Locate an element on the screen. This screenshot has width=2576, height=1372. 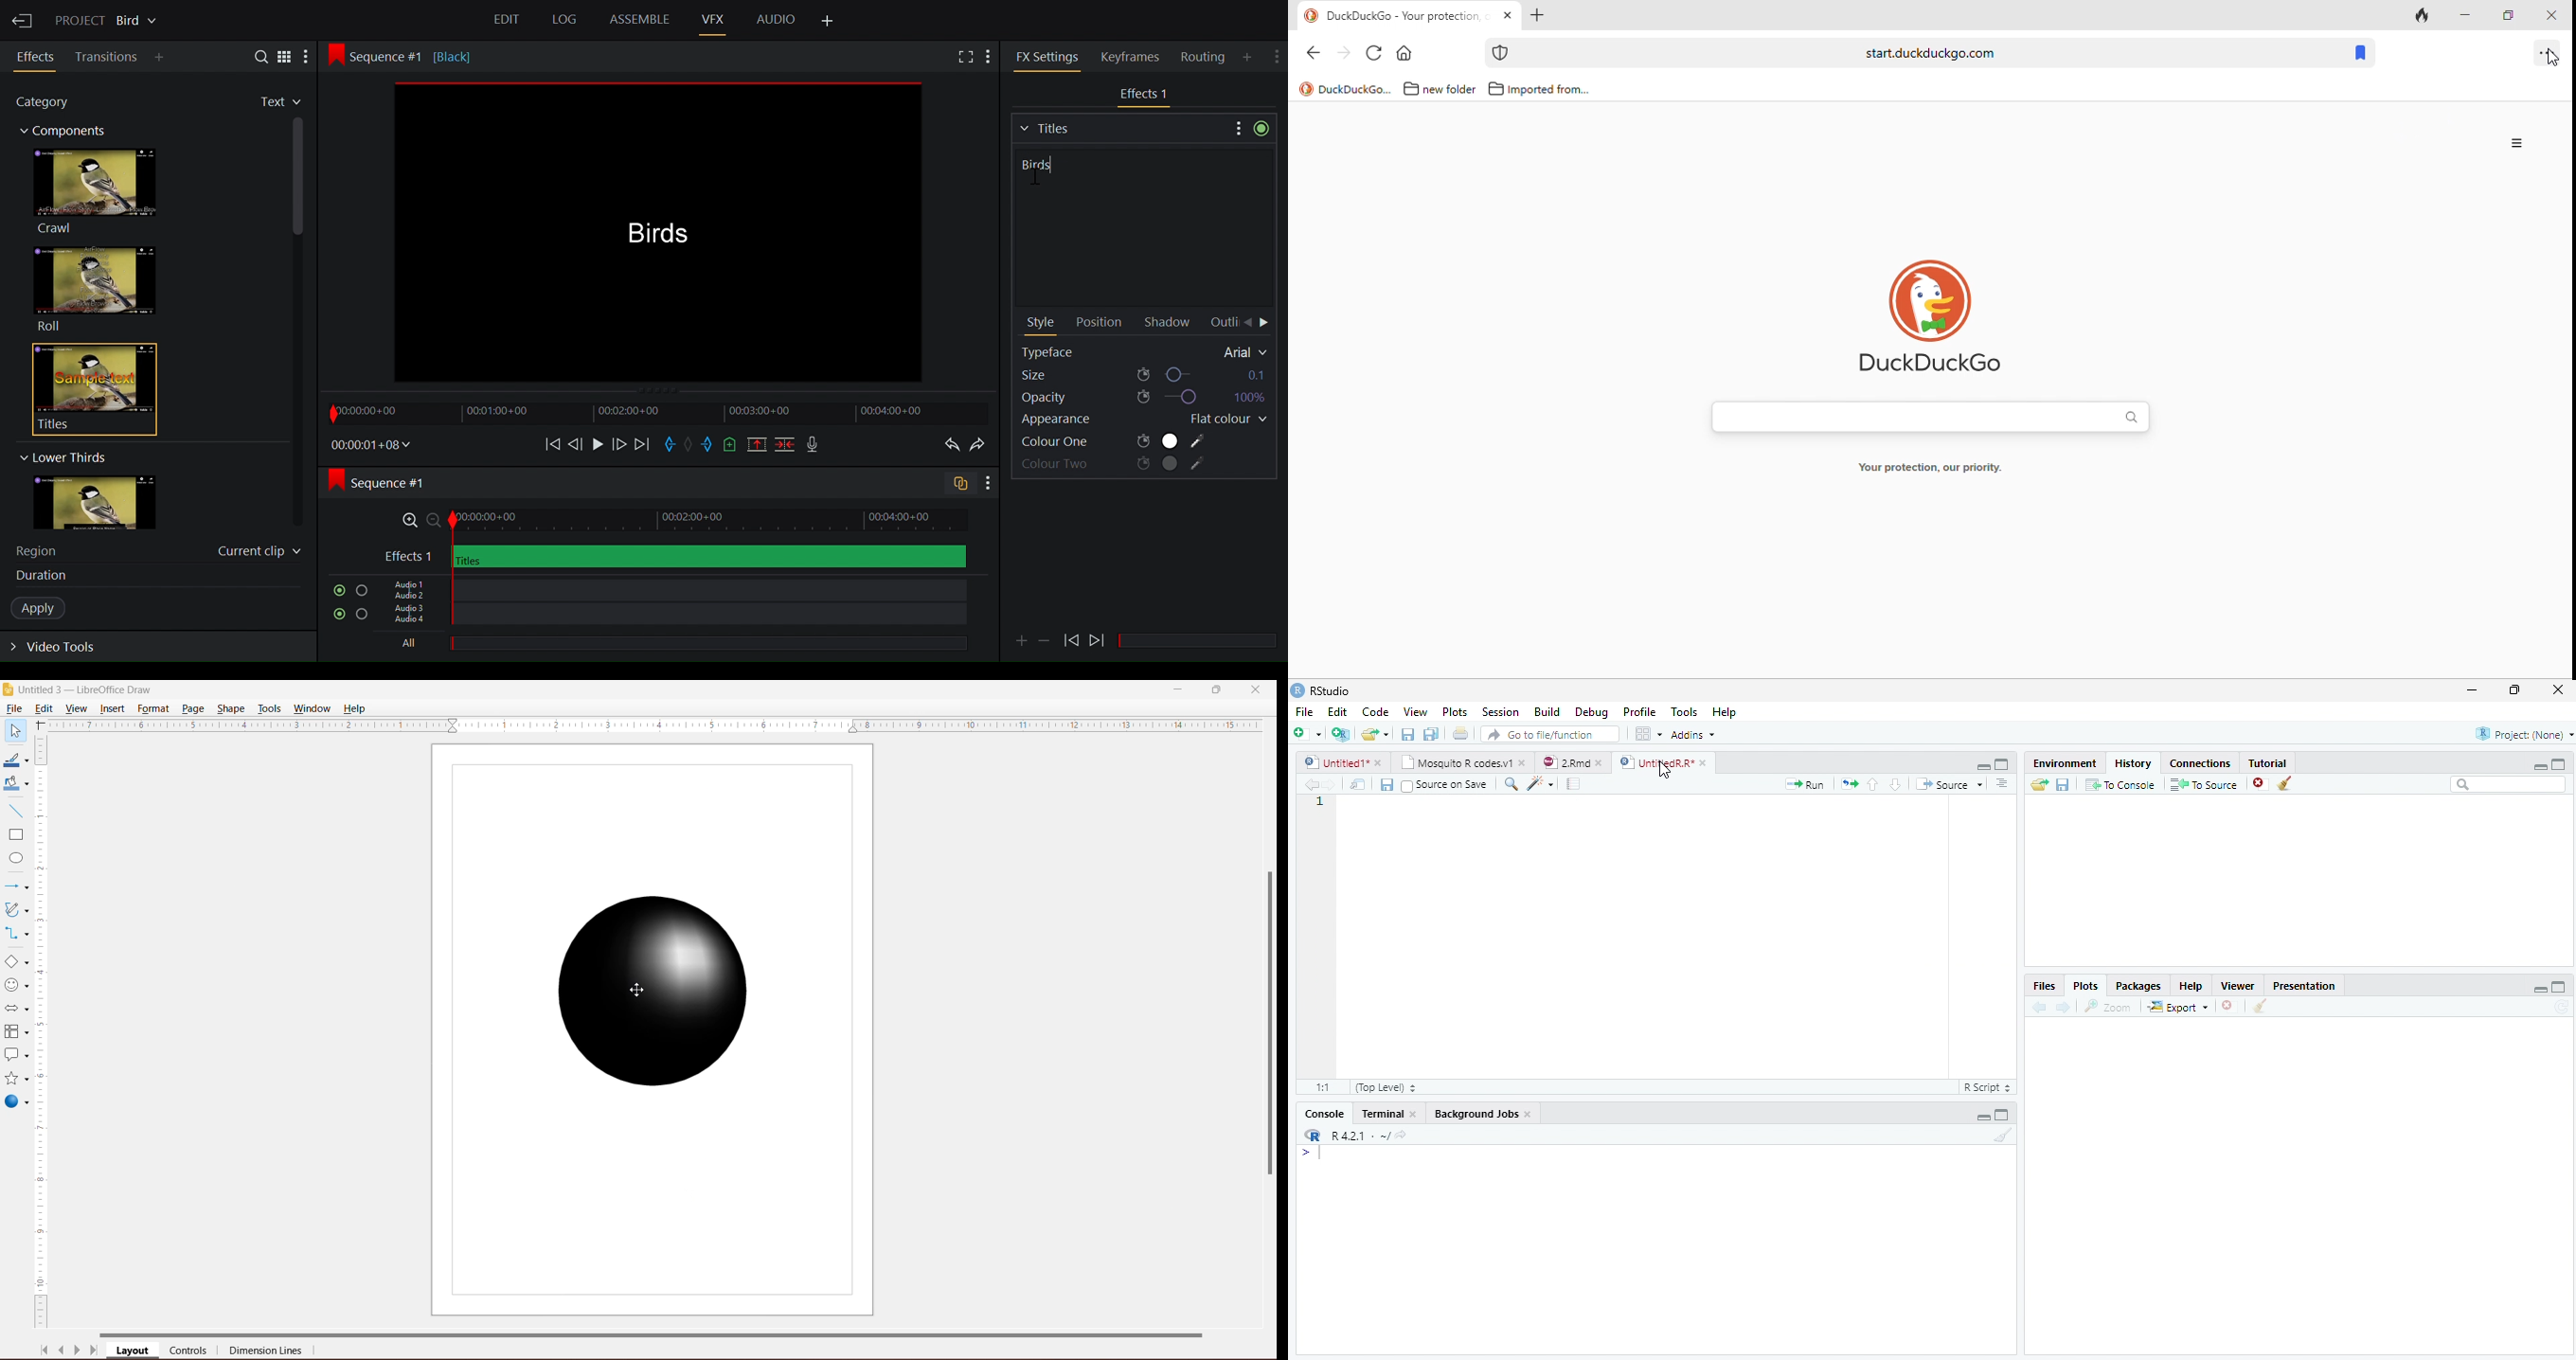
Timeline is located at coordinates (772, 407).